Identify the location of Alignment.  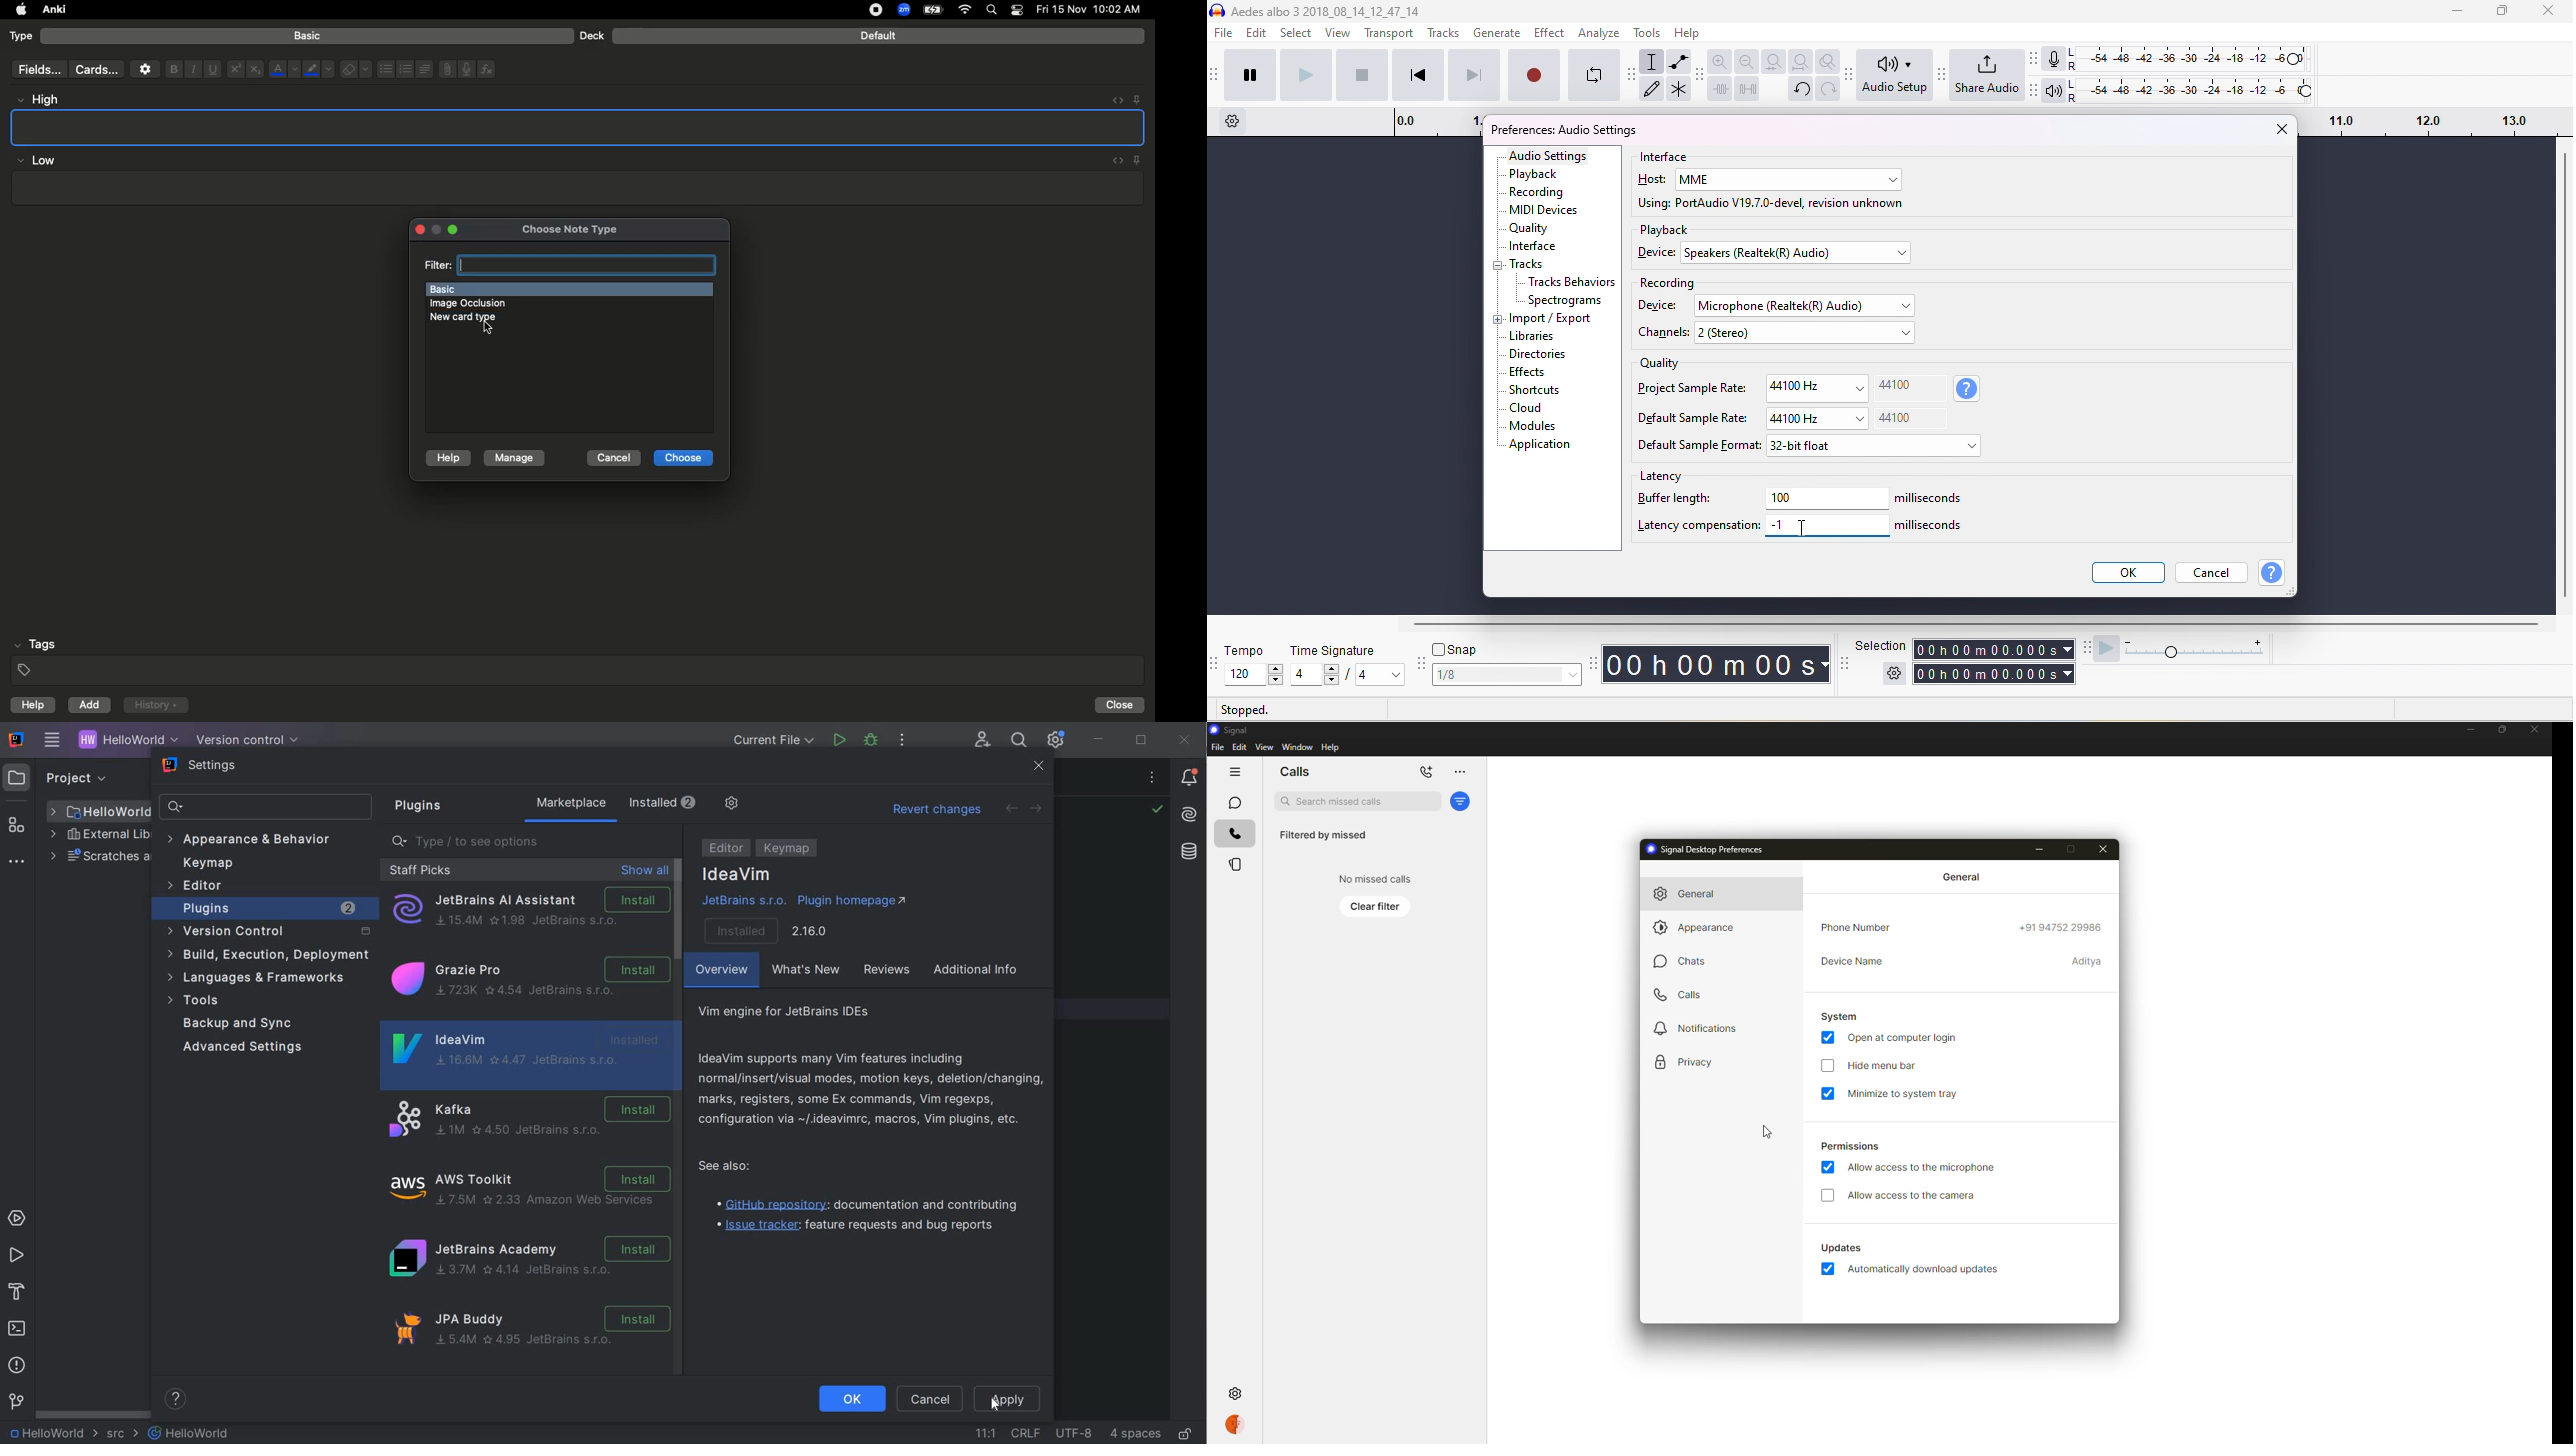
(423, 67).